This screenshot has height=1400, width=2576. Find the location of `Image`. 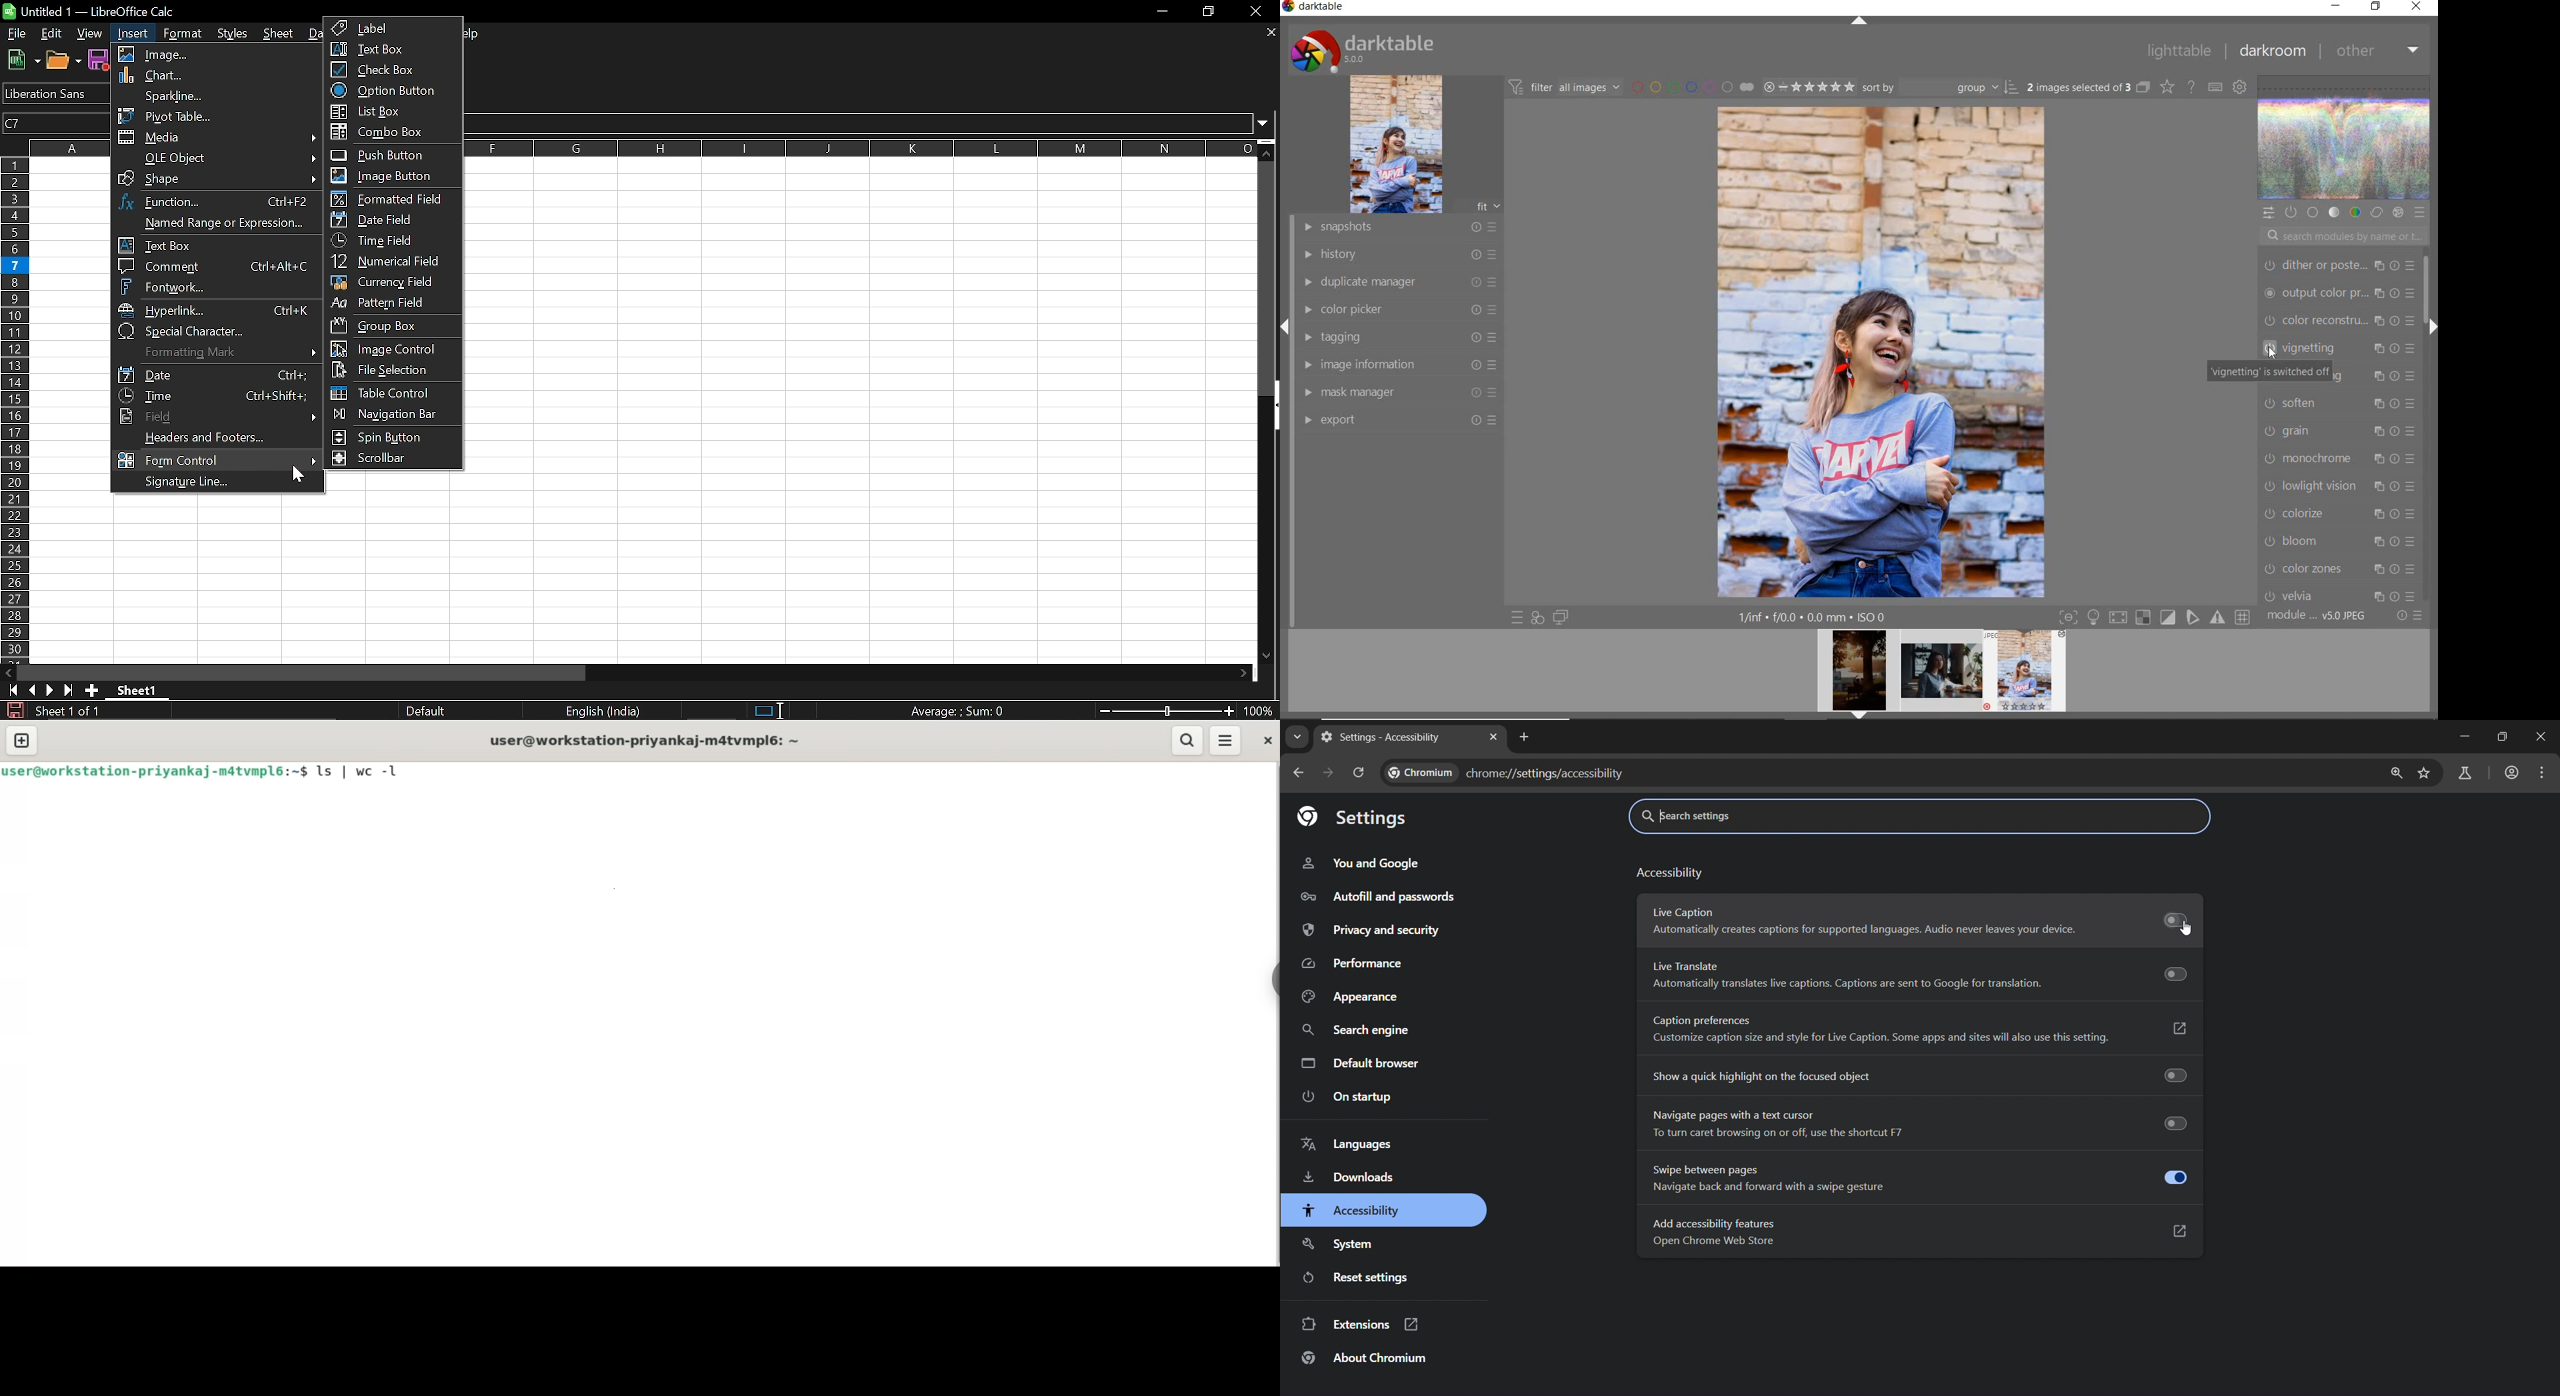

Image is located at coordinates (215, 54).